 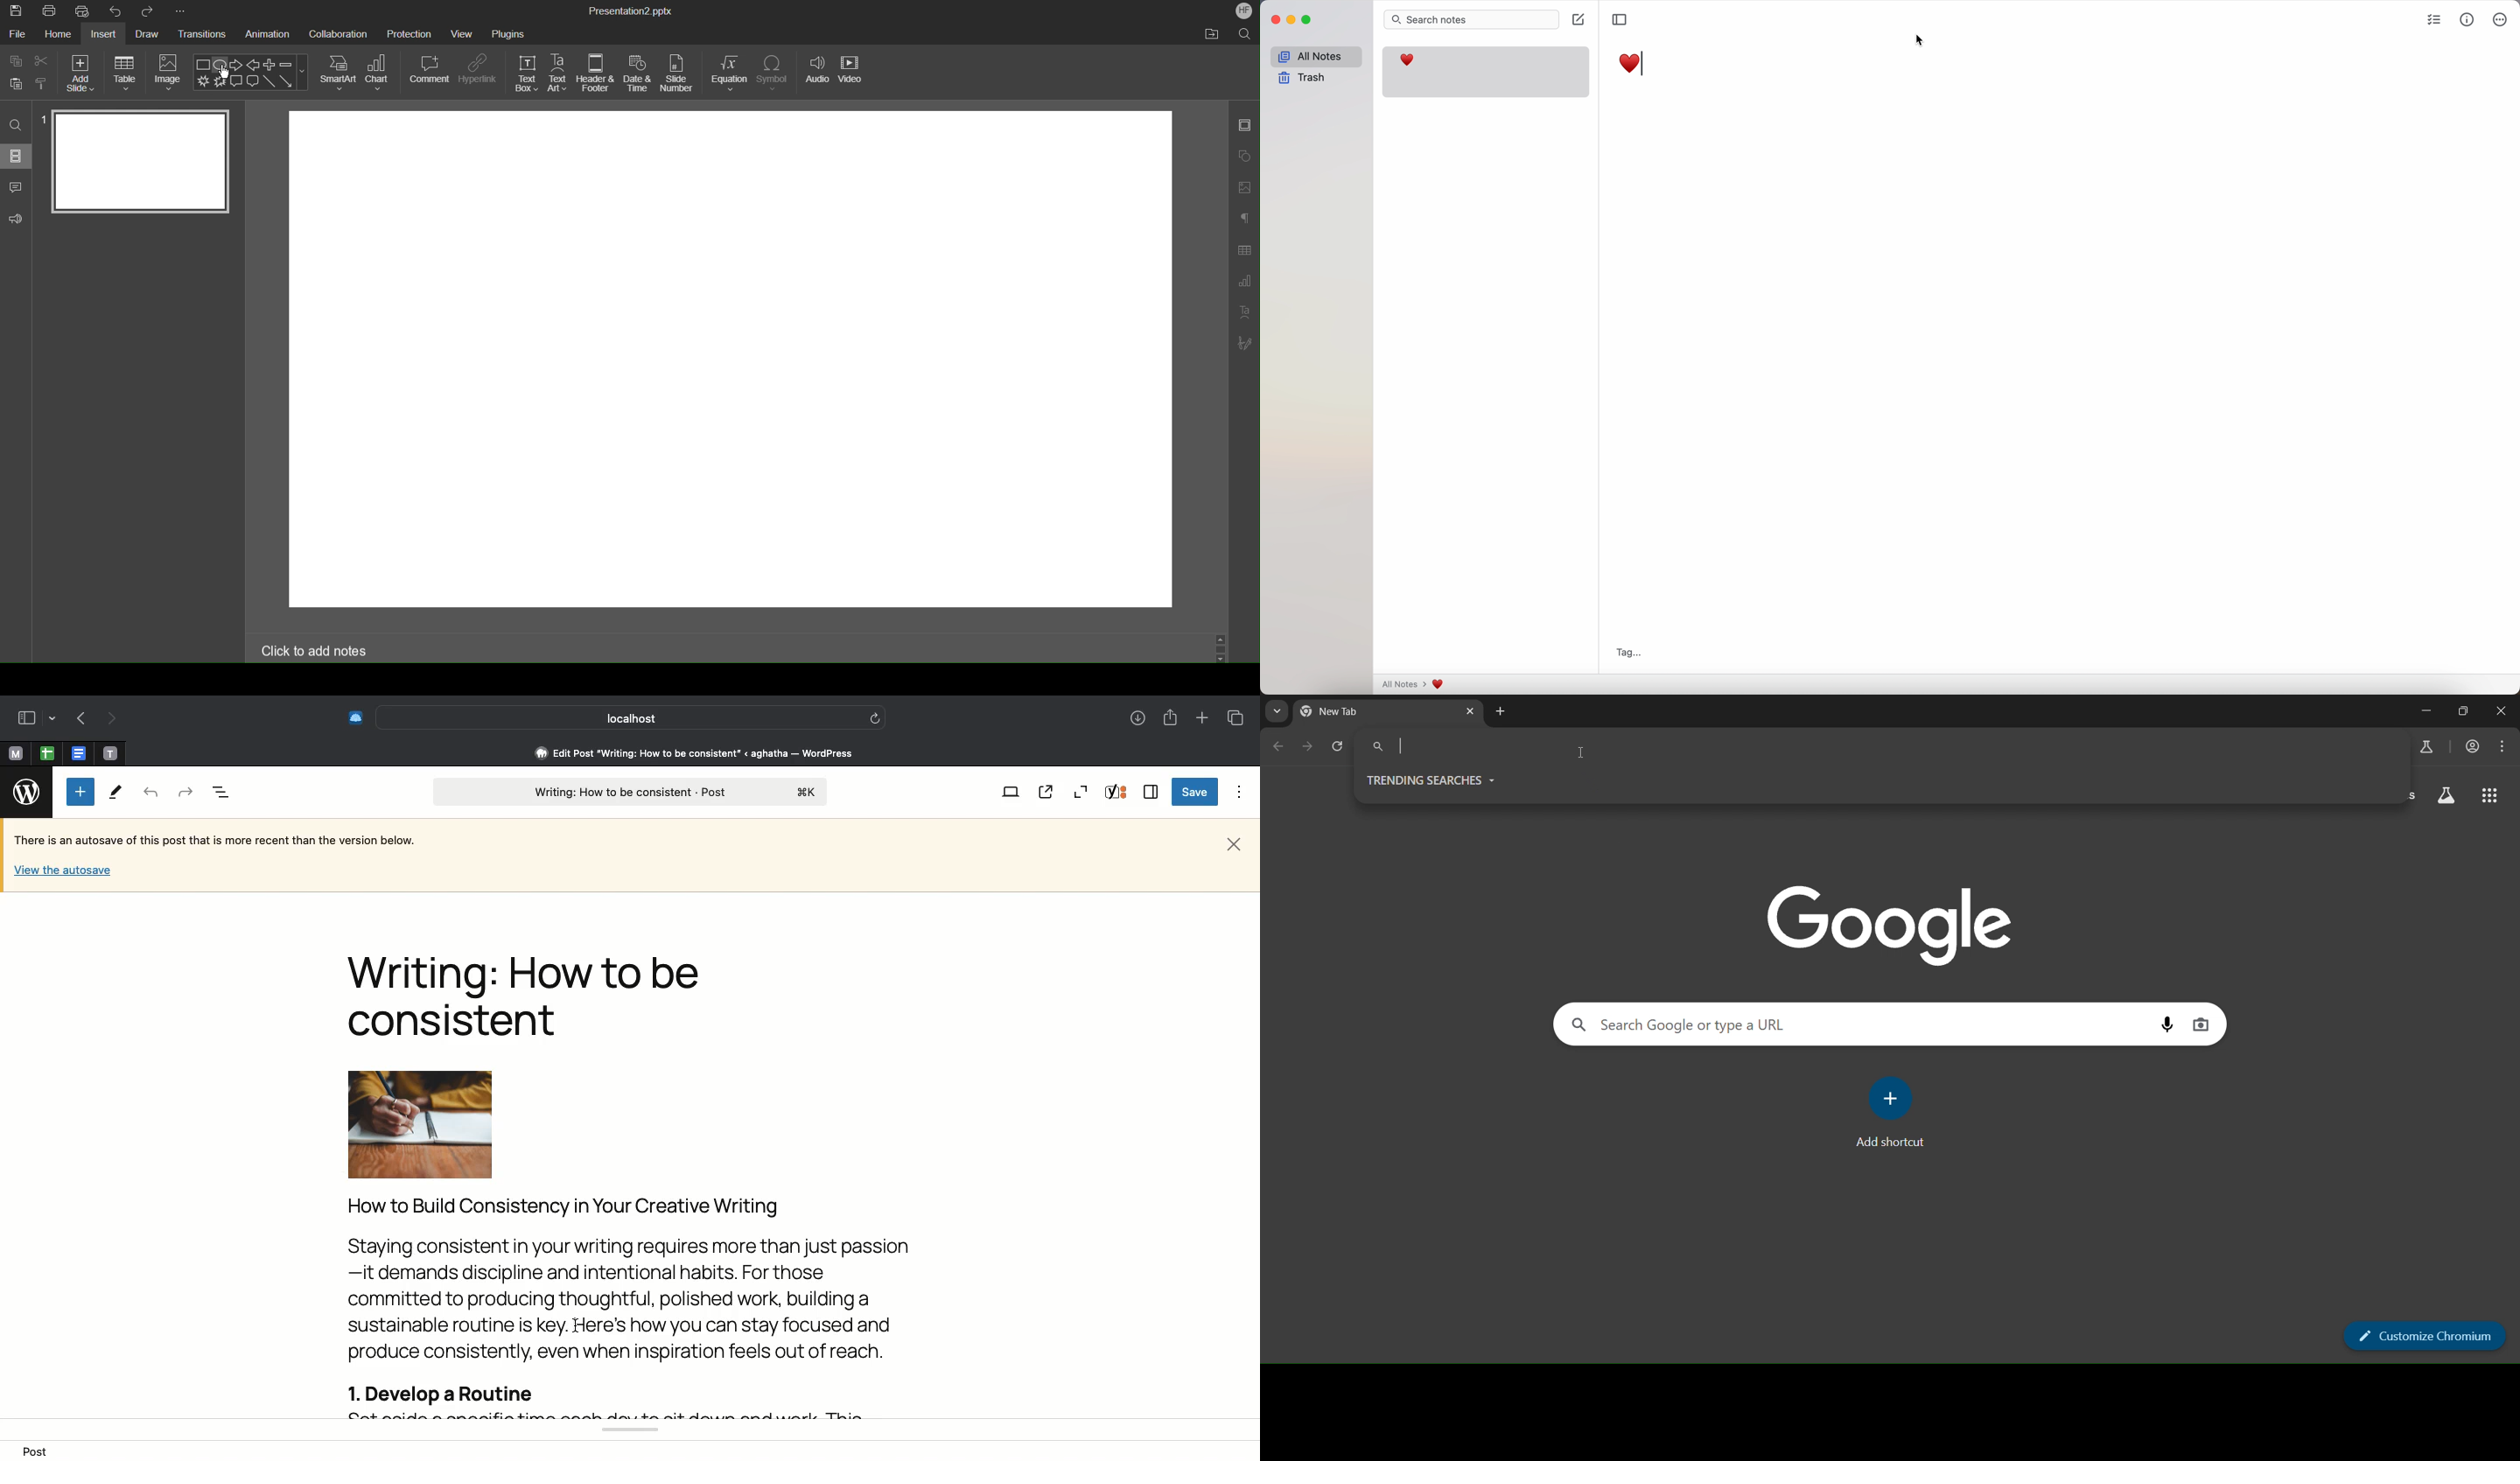 What do you see at coordinates (228, 842) in the screenshot?
I see `Autosave` at bounding box center [228, 842].